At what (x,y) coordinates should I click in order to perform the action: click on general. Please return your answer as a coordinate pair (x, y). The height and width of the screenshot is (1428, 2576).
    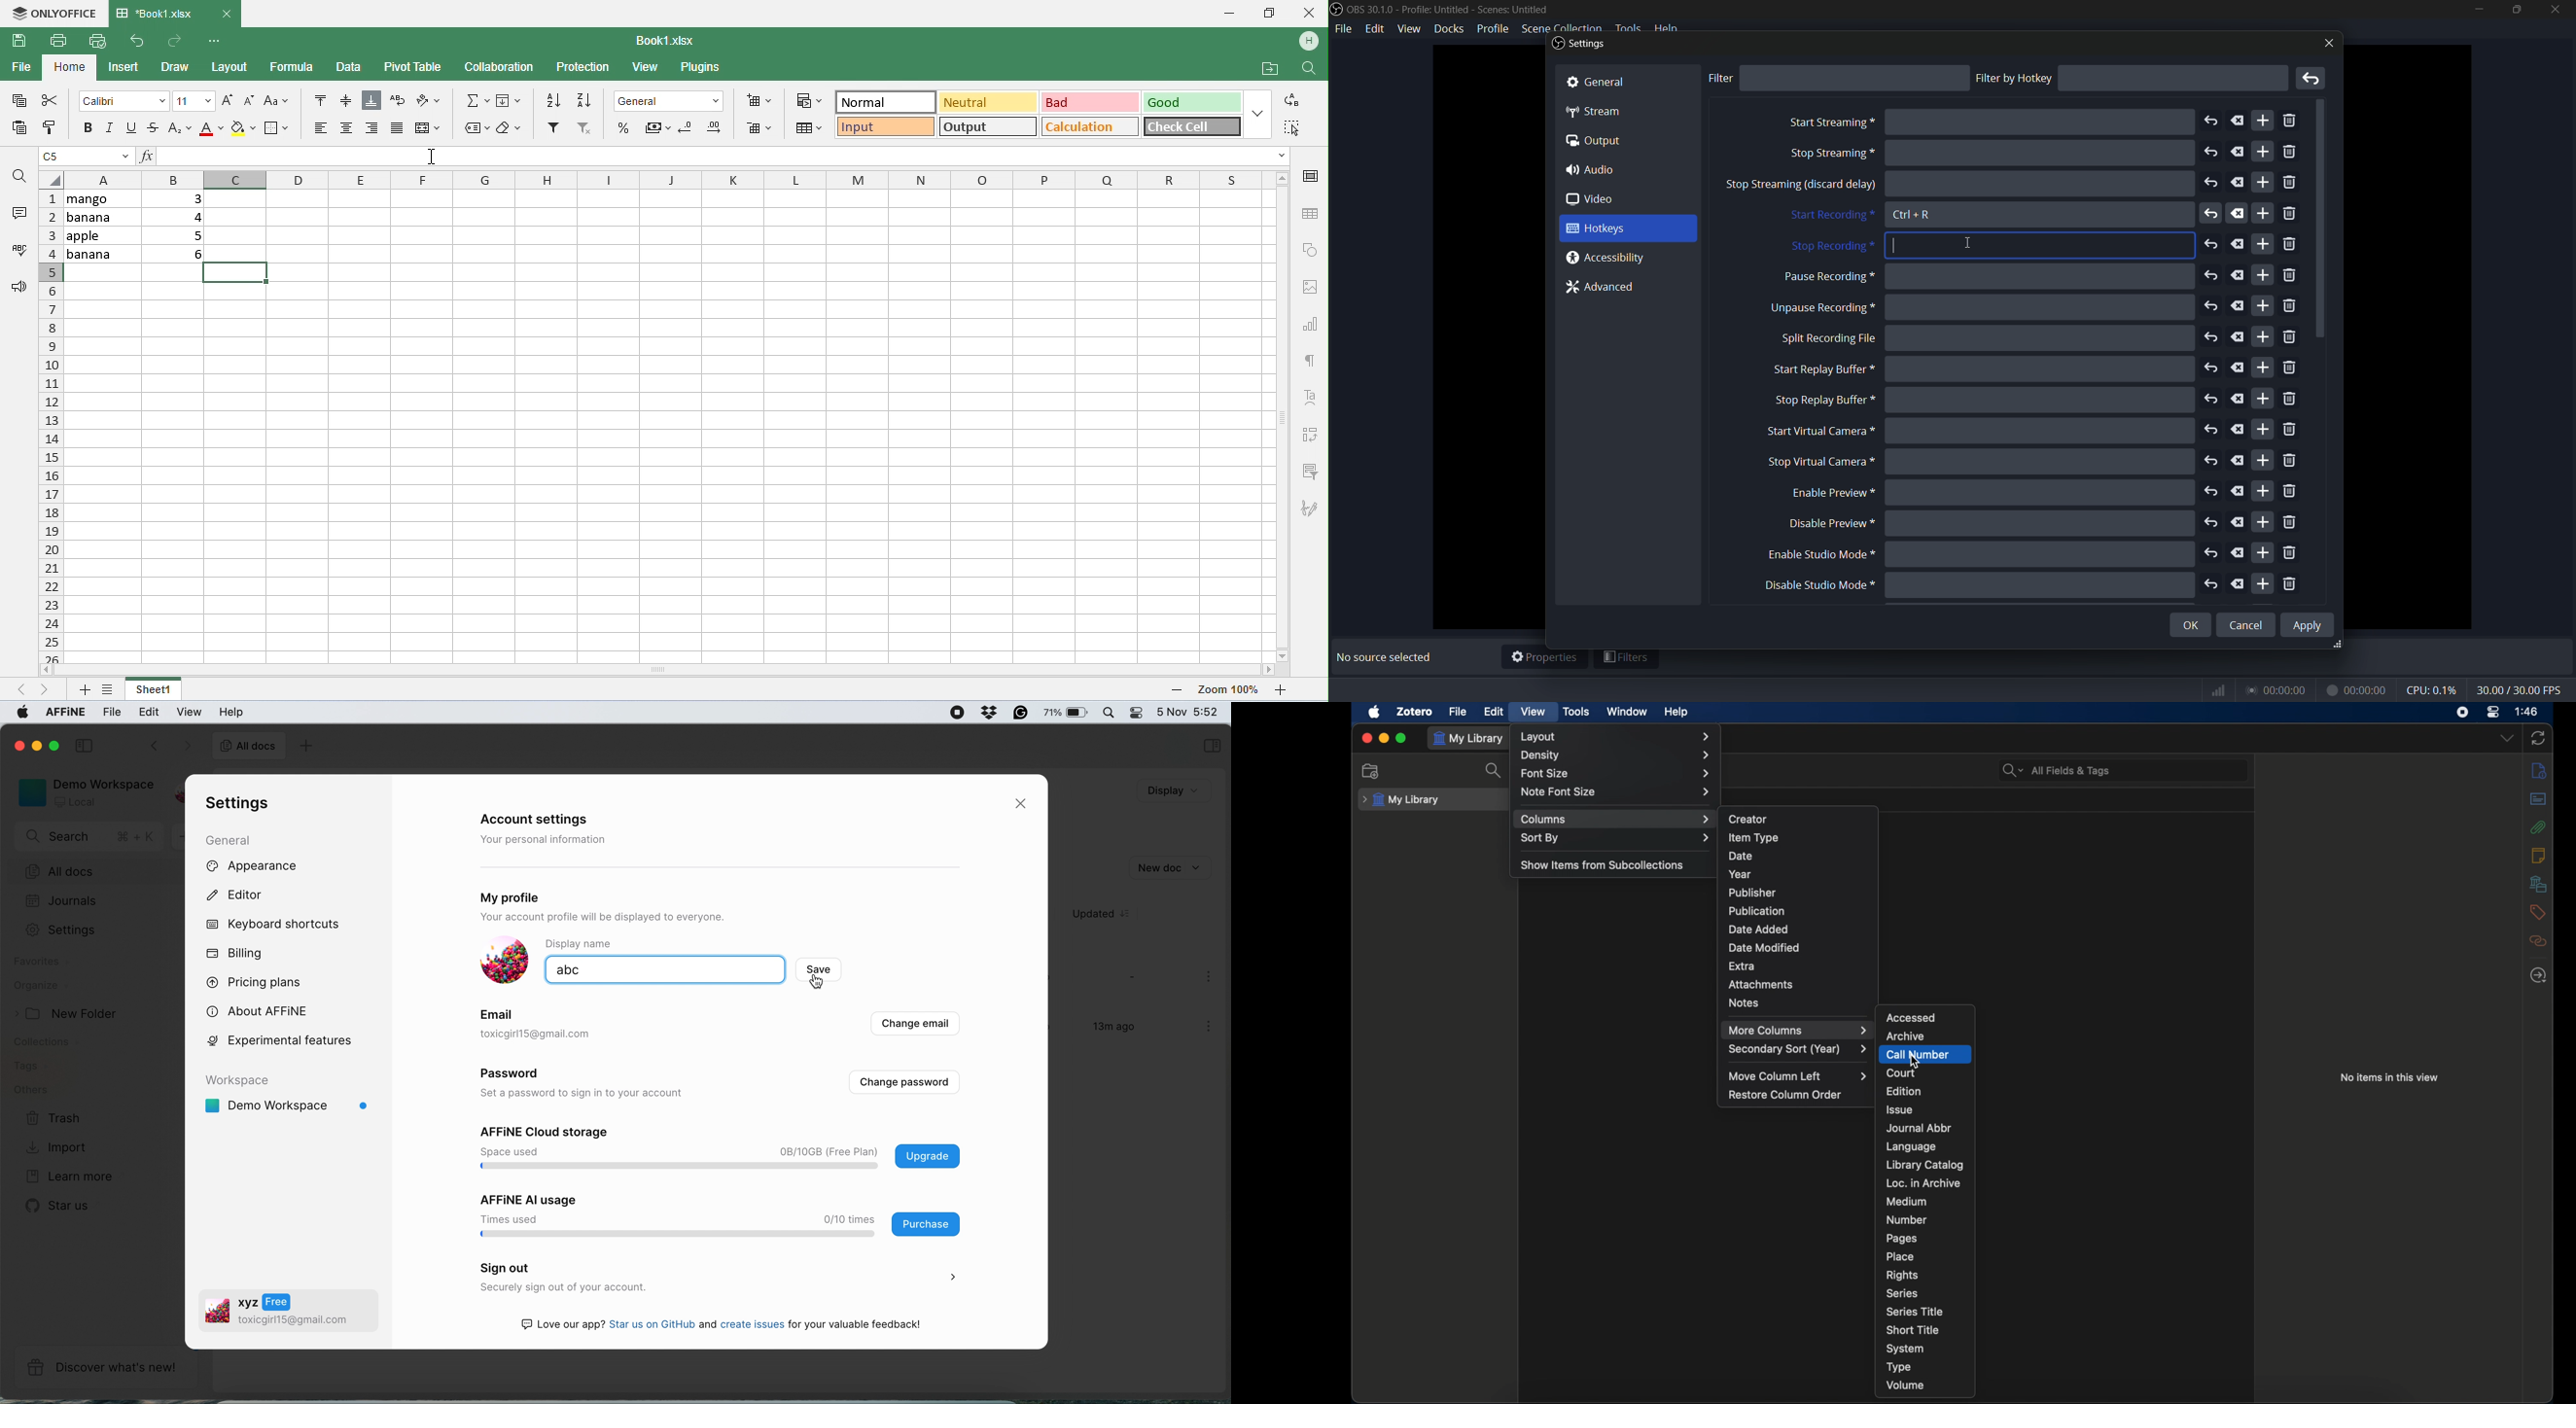
    Looking at the image, I should click on (237, 839).